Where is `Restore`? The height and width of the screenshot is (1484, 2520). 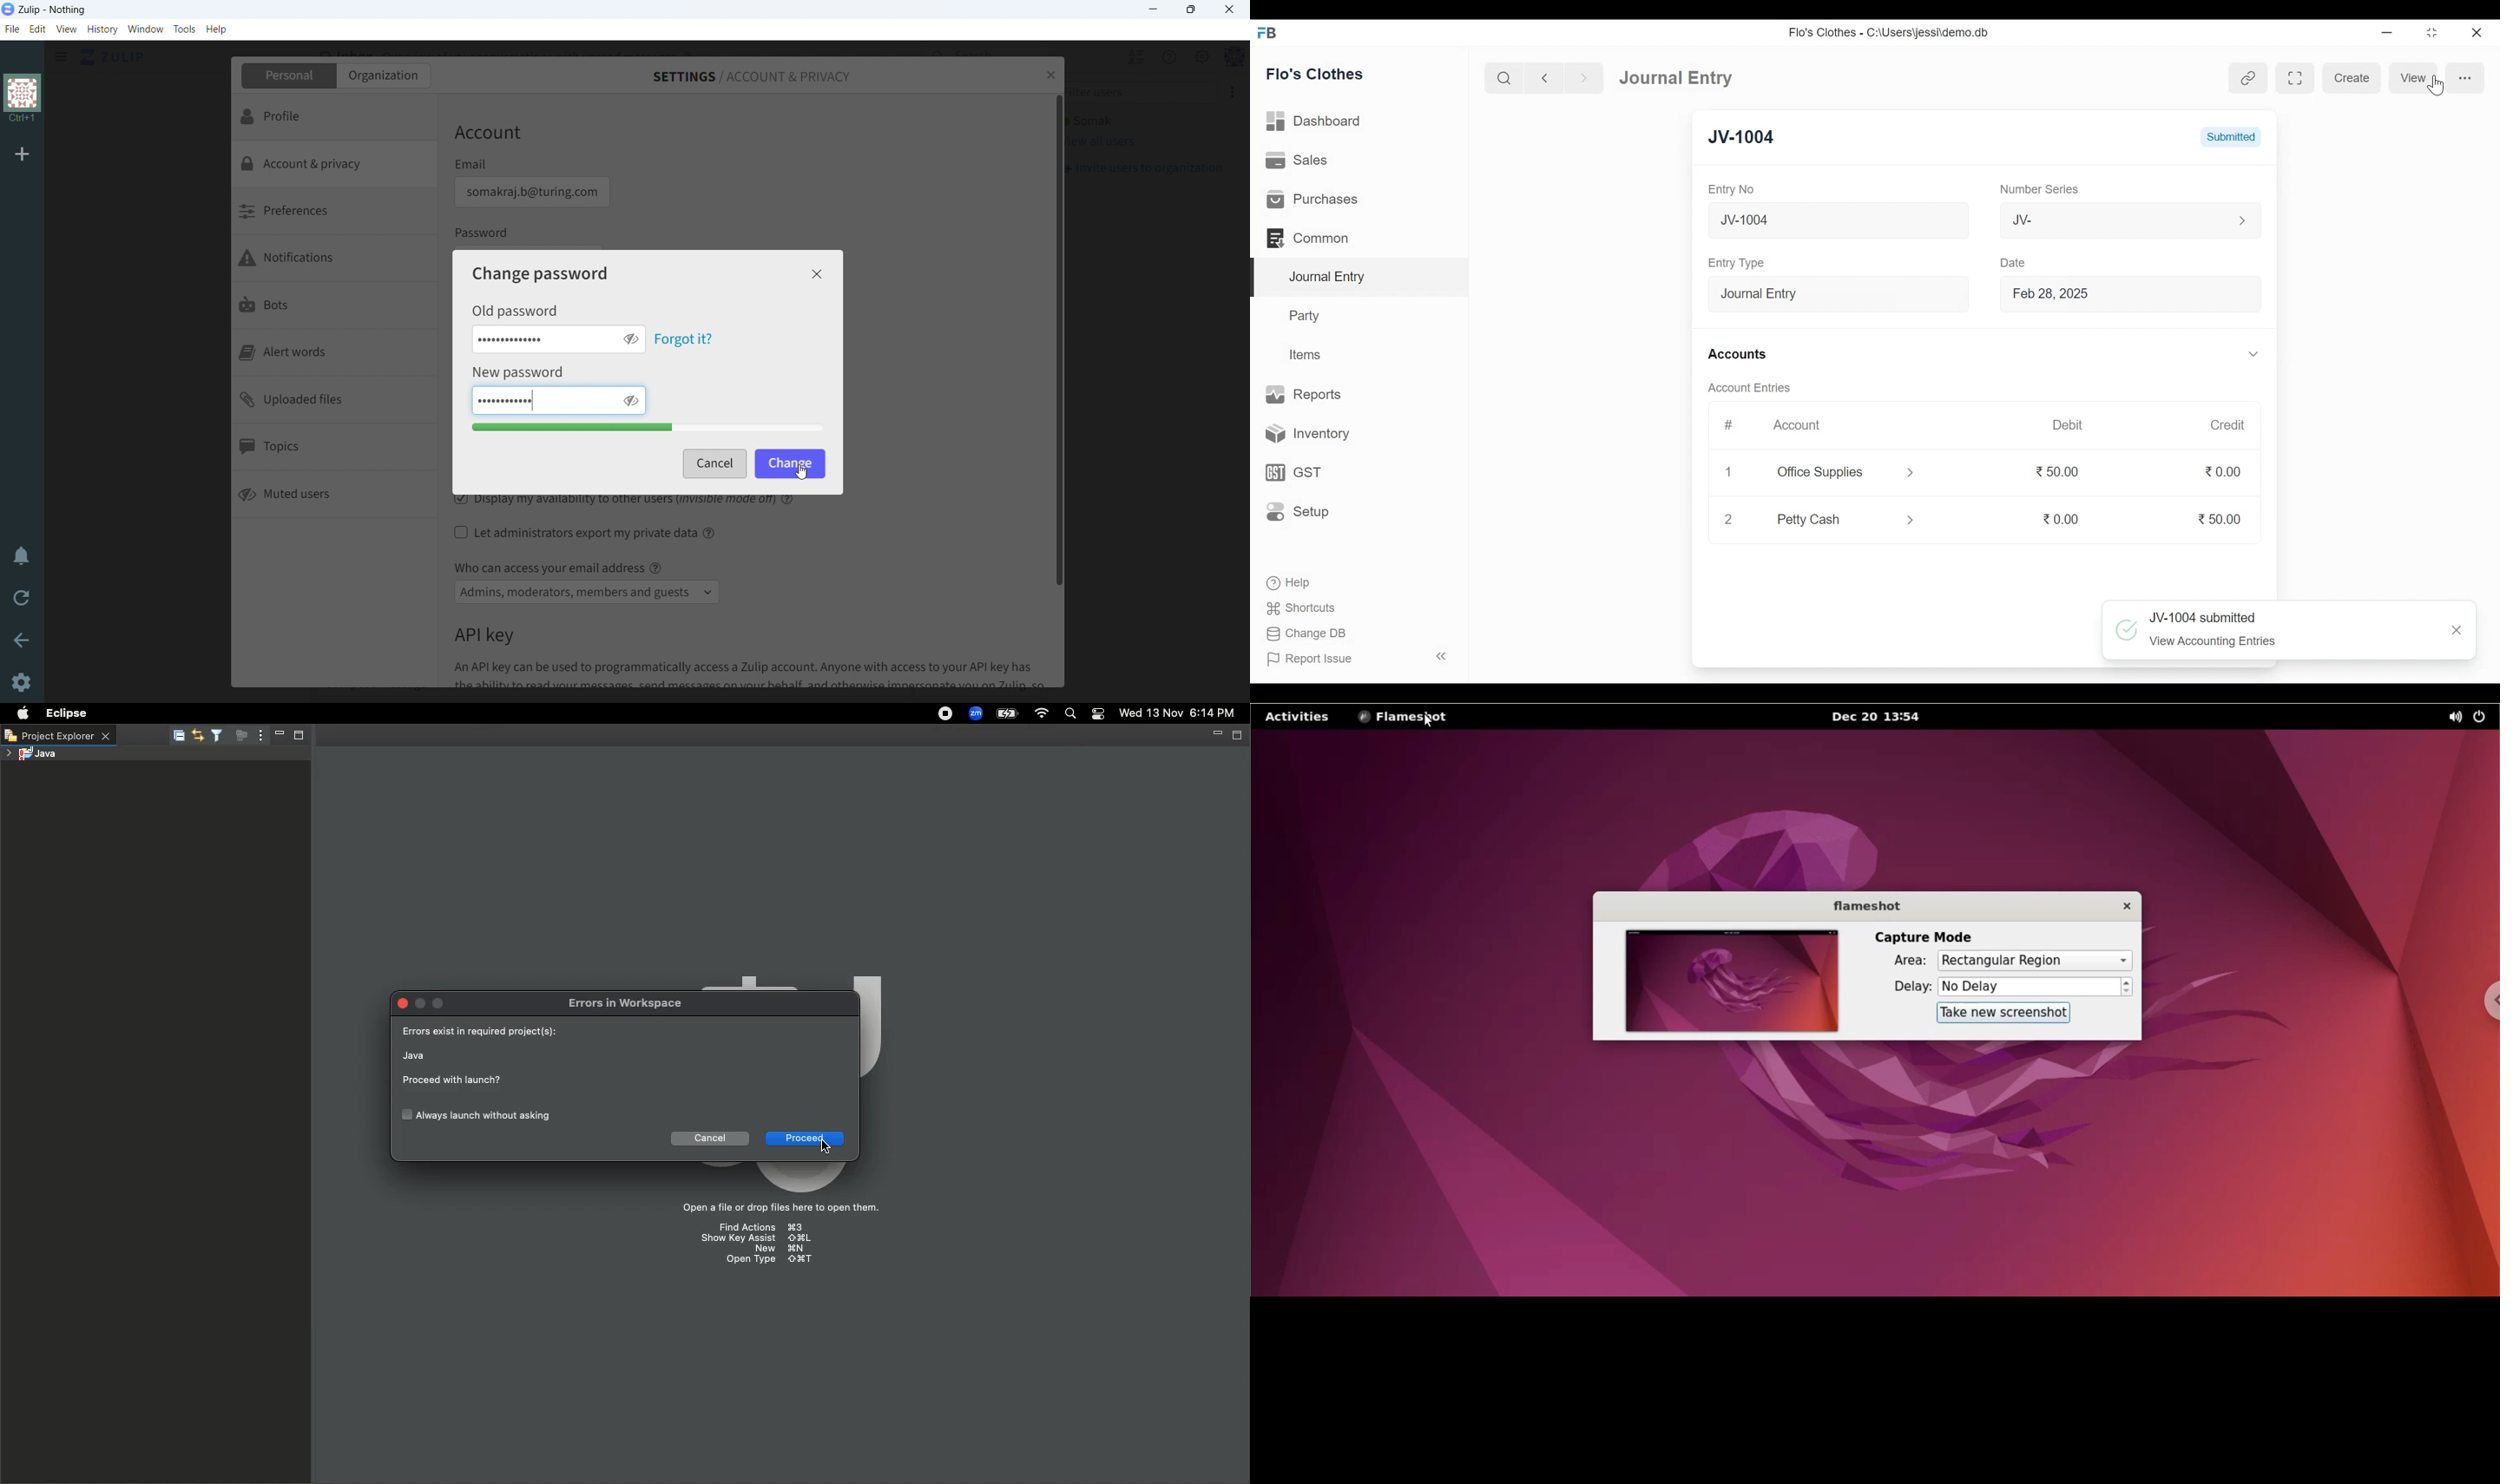 Restore is located at coordinates (2431, 33).